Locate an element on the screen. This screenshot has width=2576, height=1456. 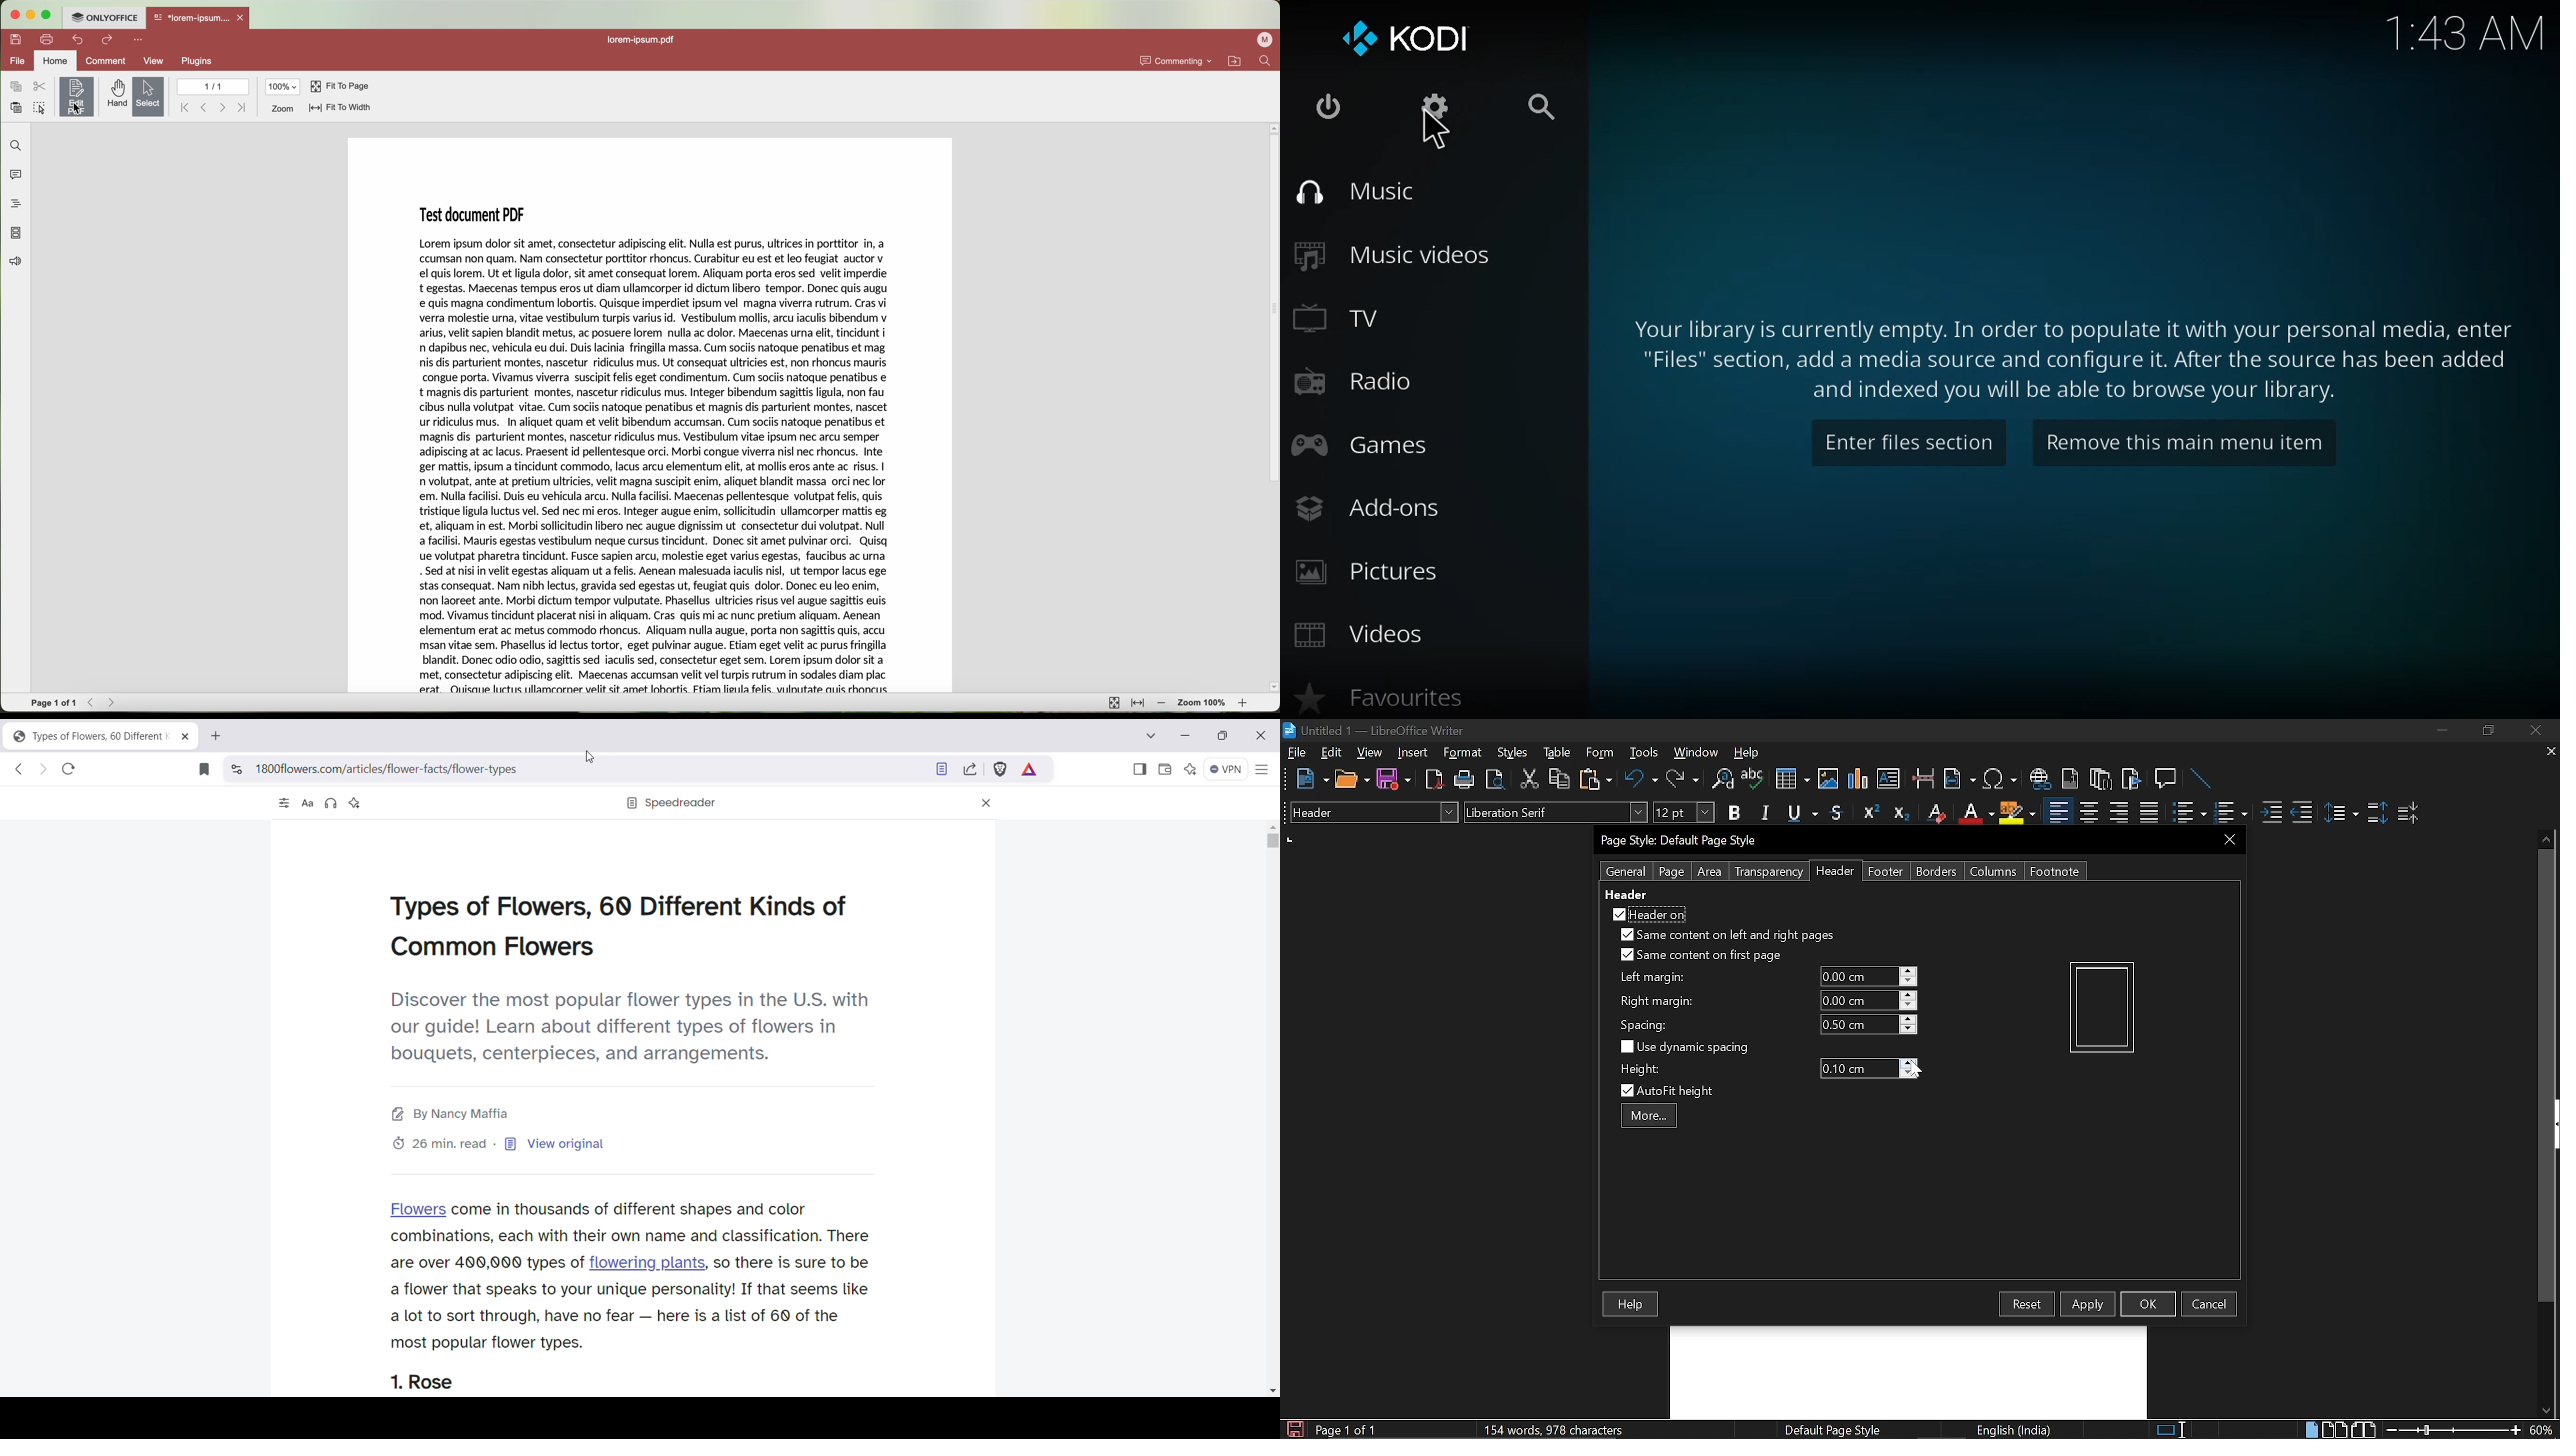
cursor is located at coordinates (1436, 135).